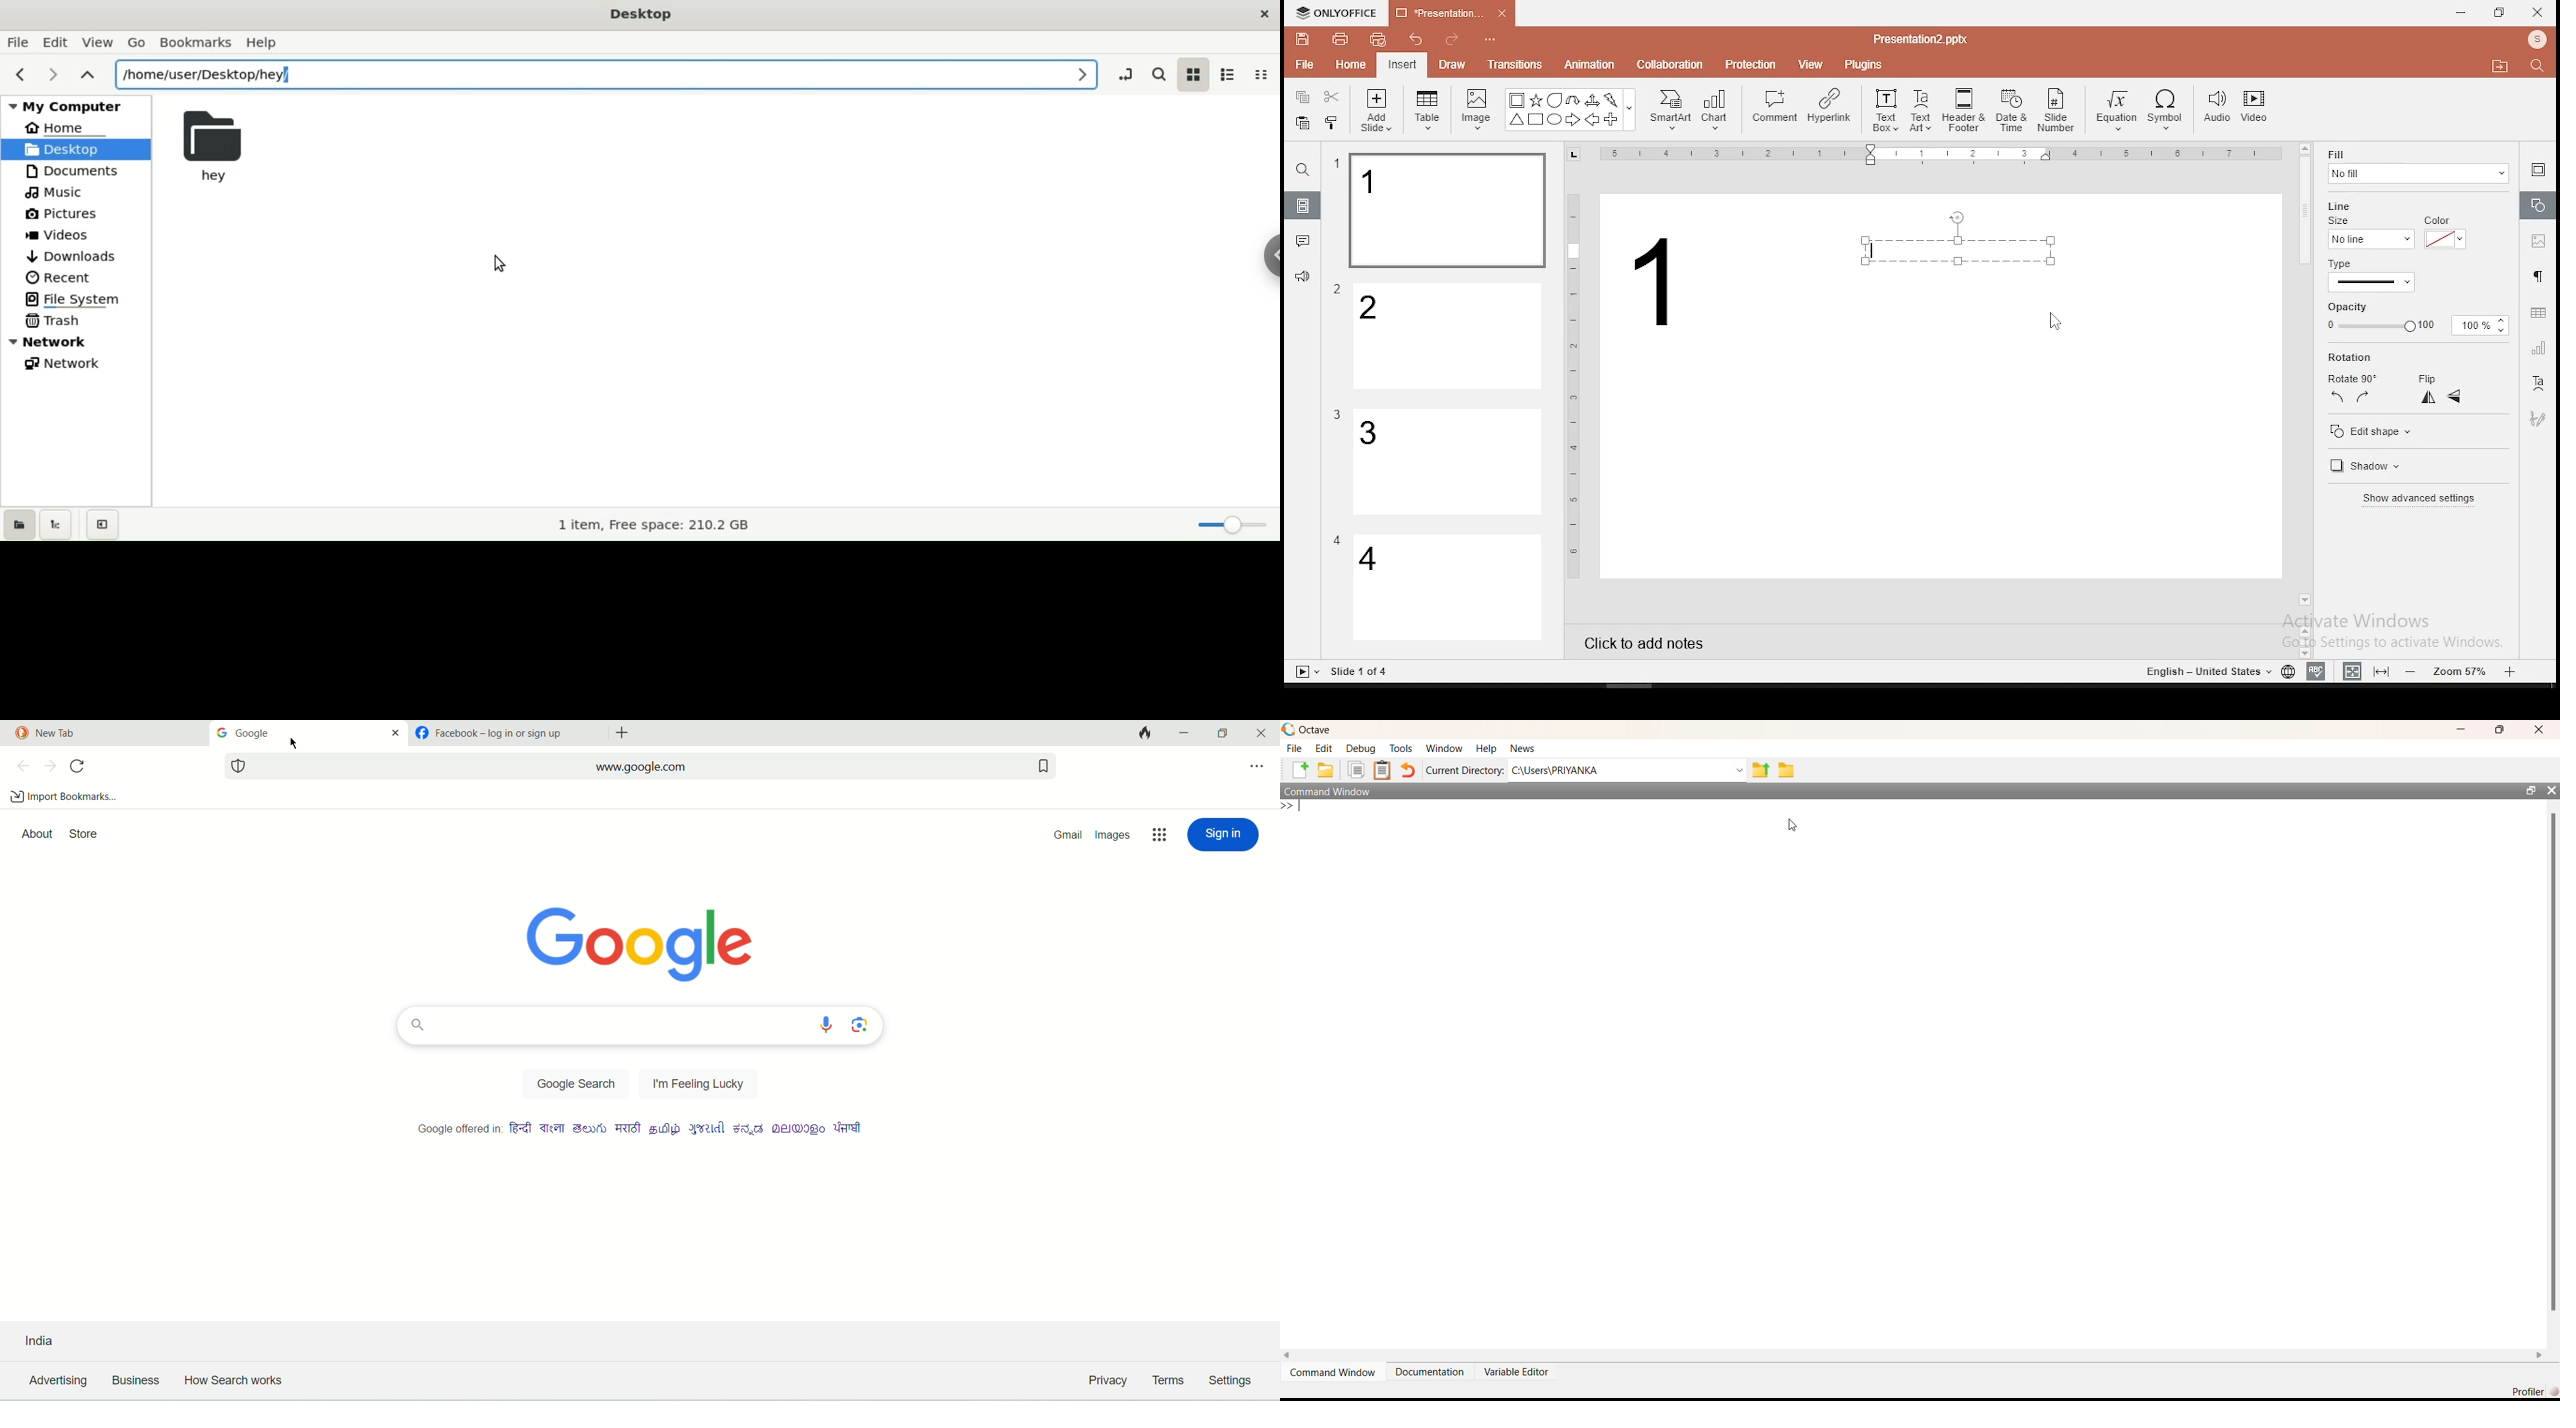  I want to click on icon view, so click(1195, 76).